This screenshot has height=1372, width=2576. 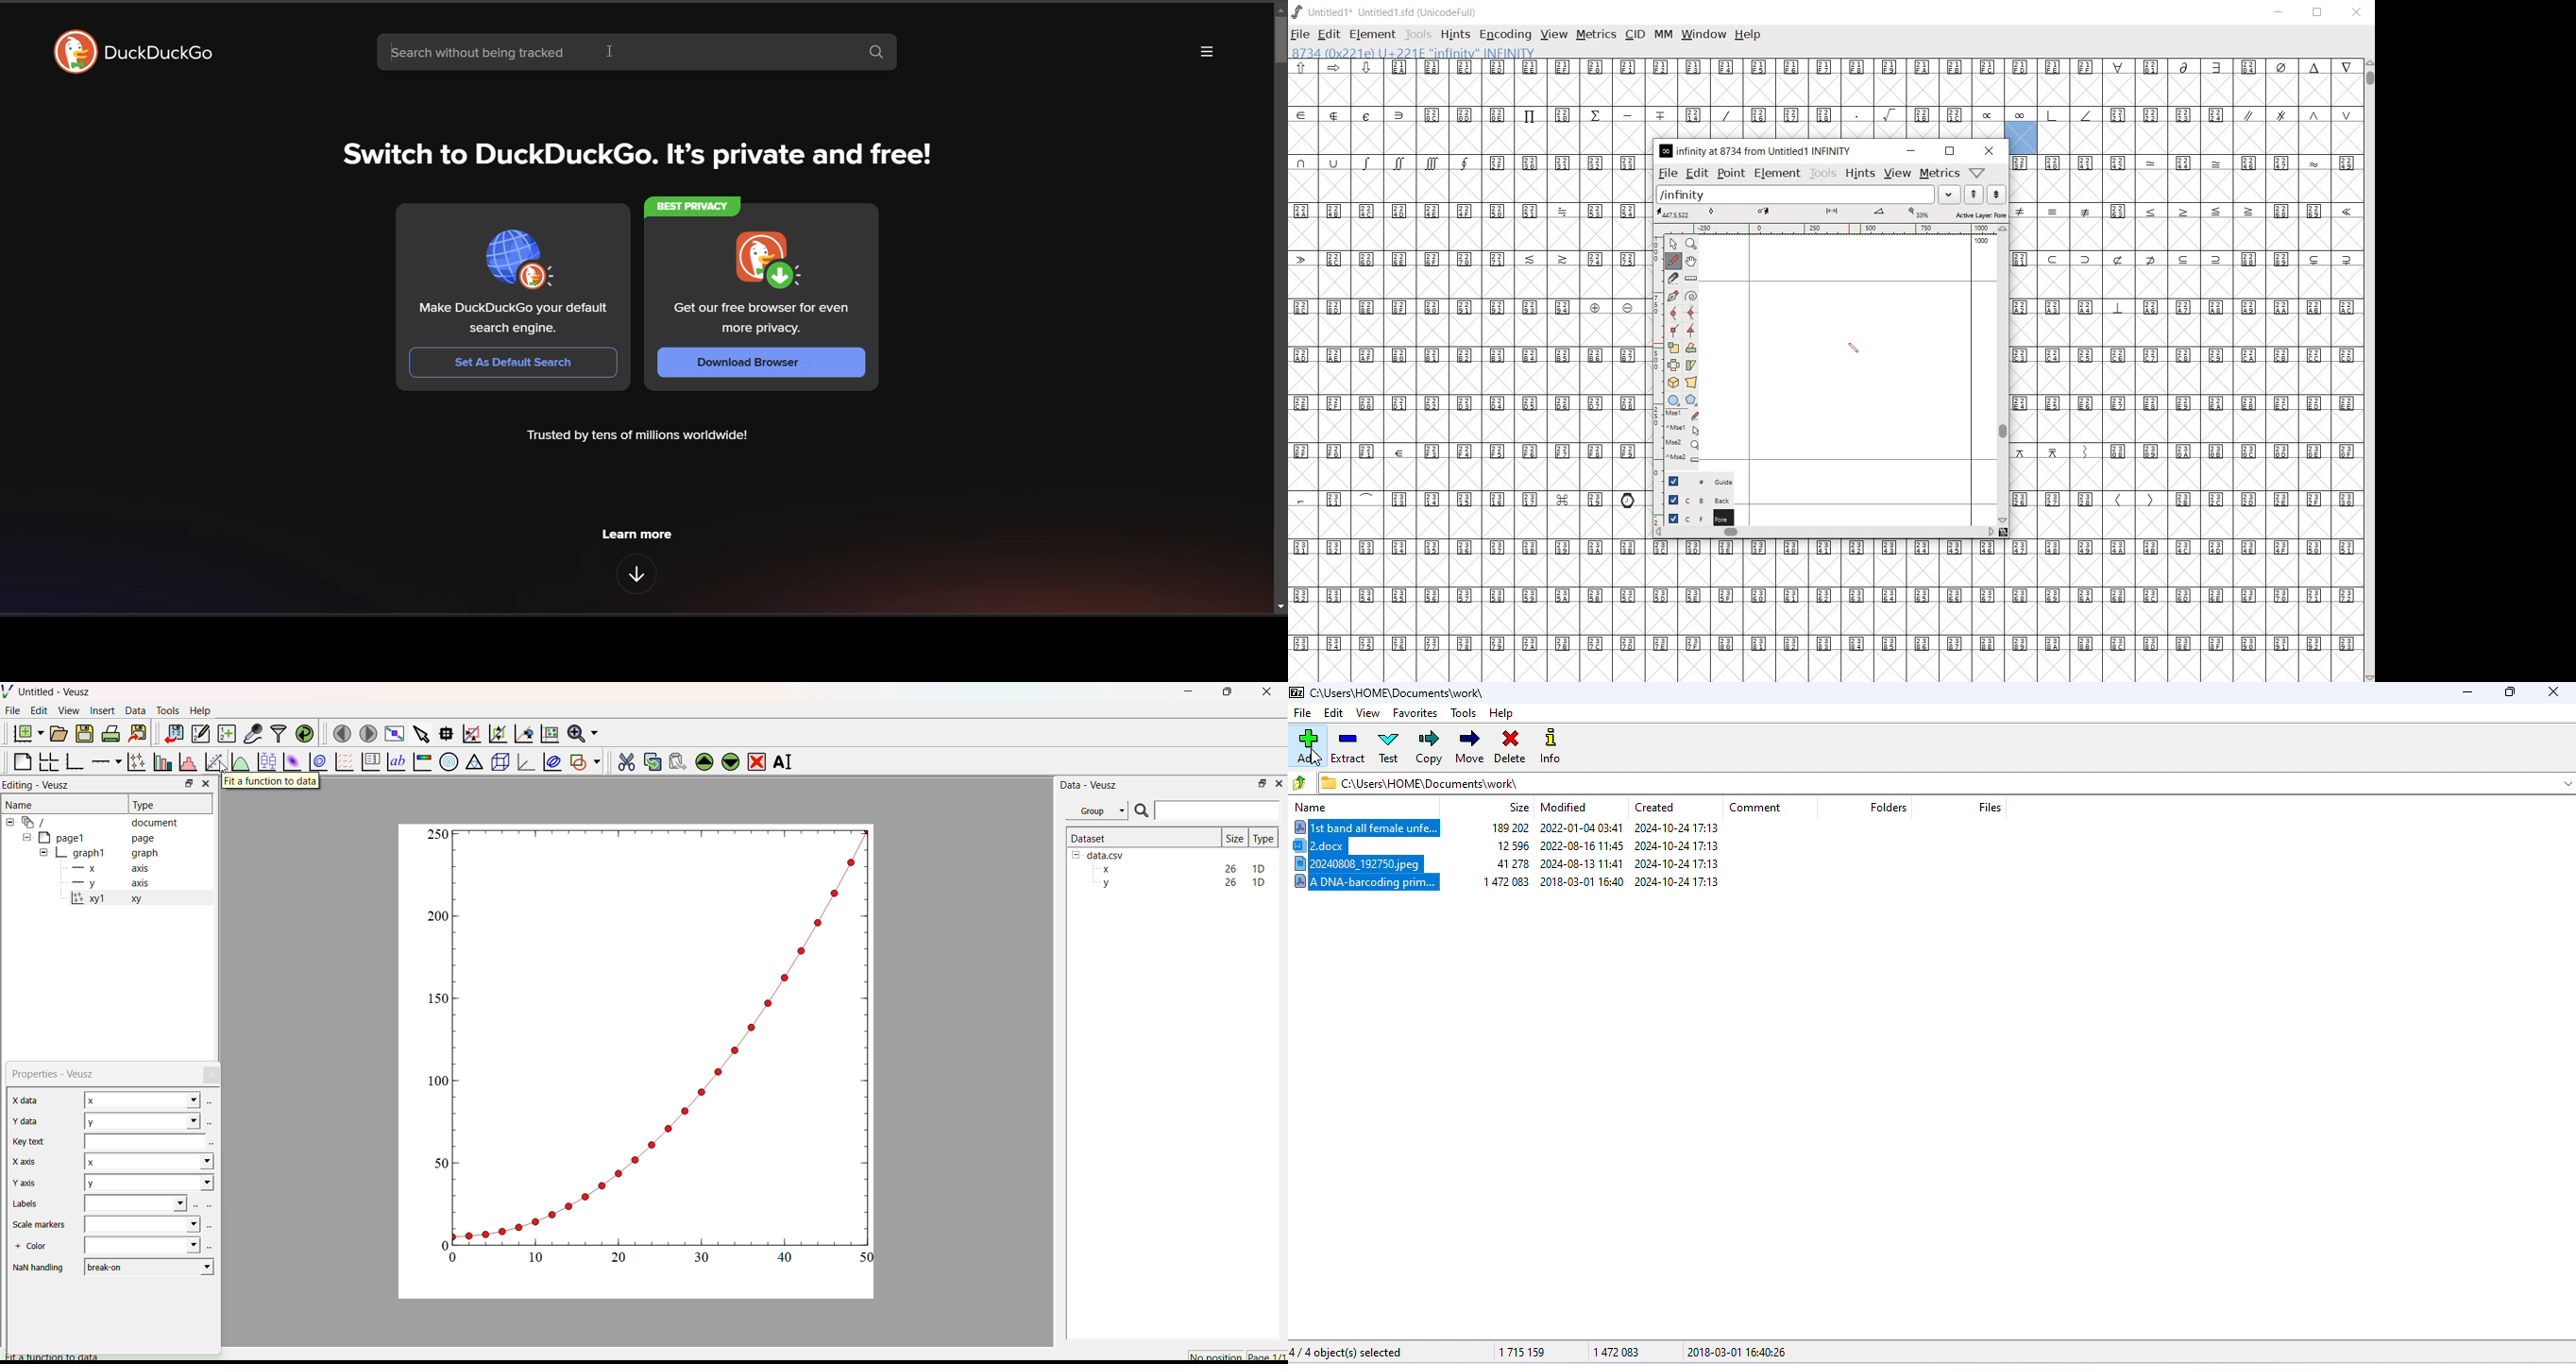 I want to click on Unicode code points, so click(x=2187, y=403).